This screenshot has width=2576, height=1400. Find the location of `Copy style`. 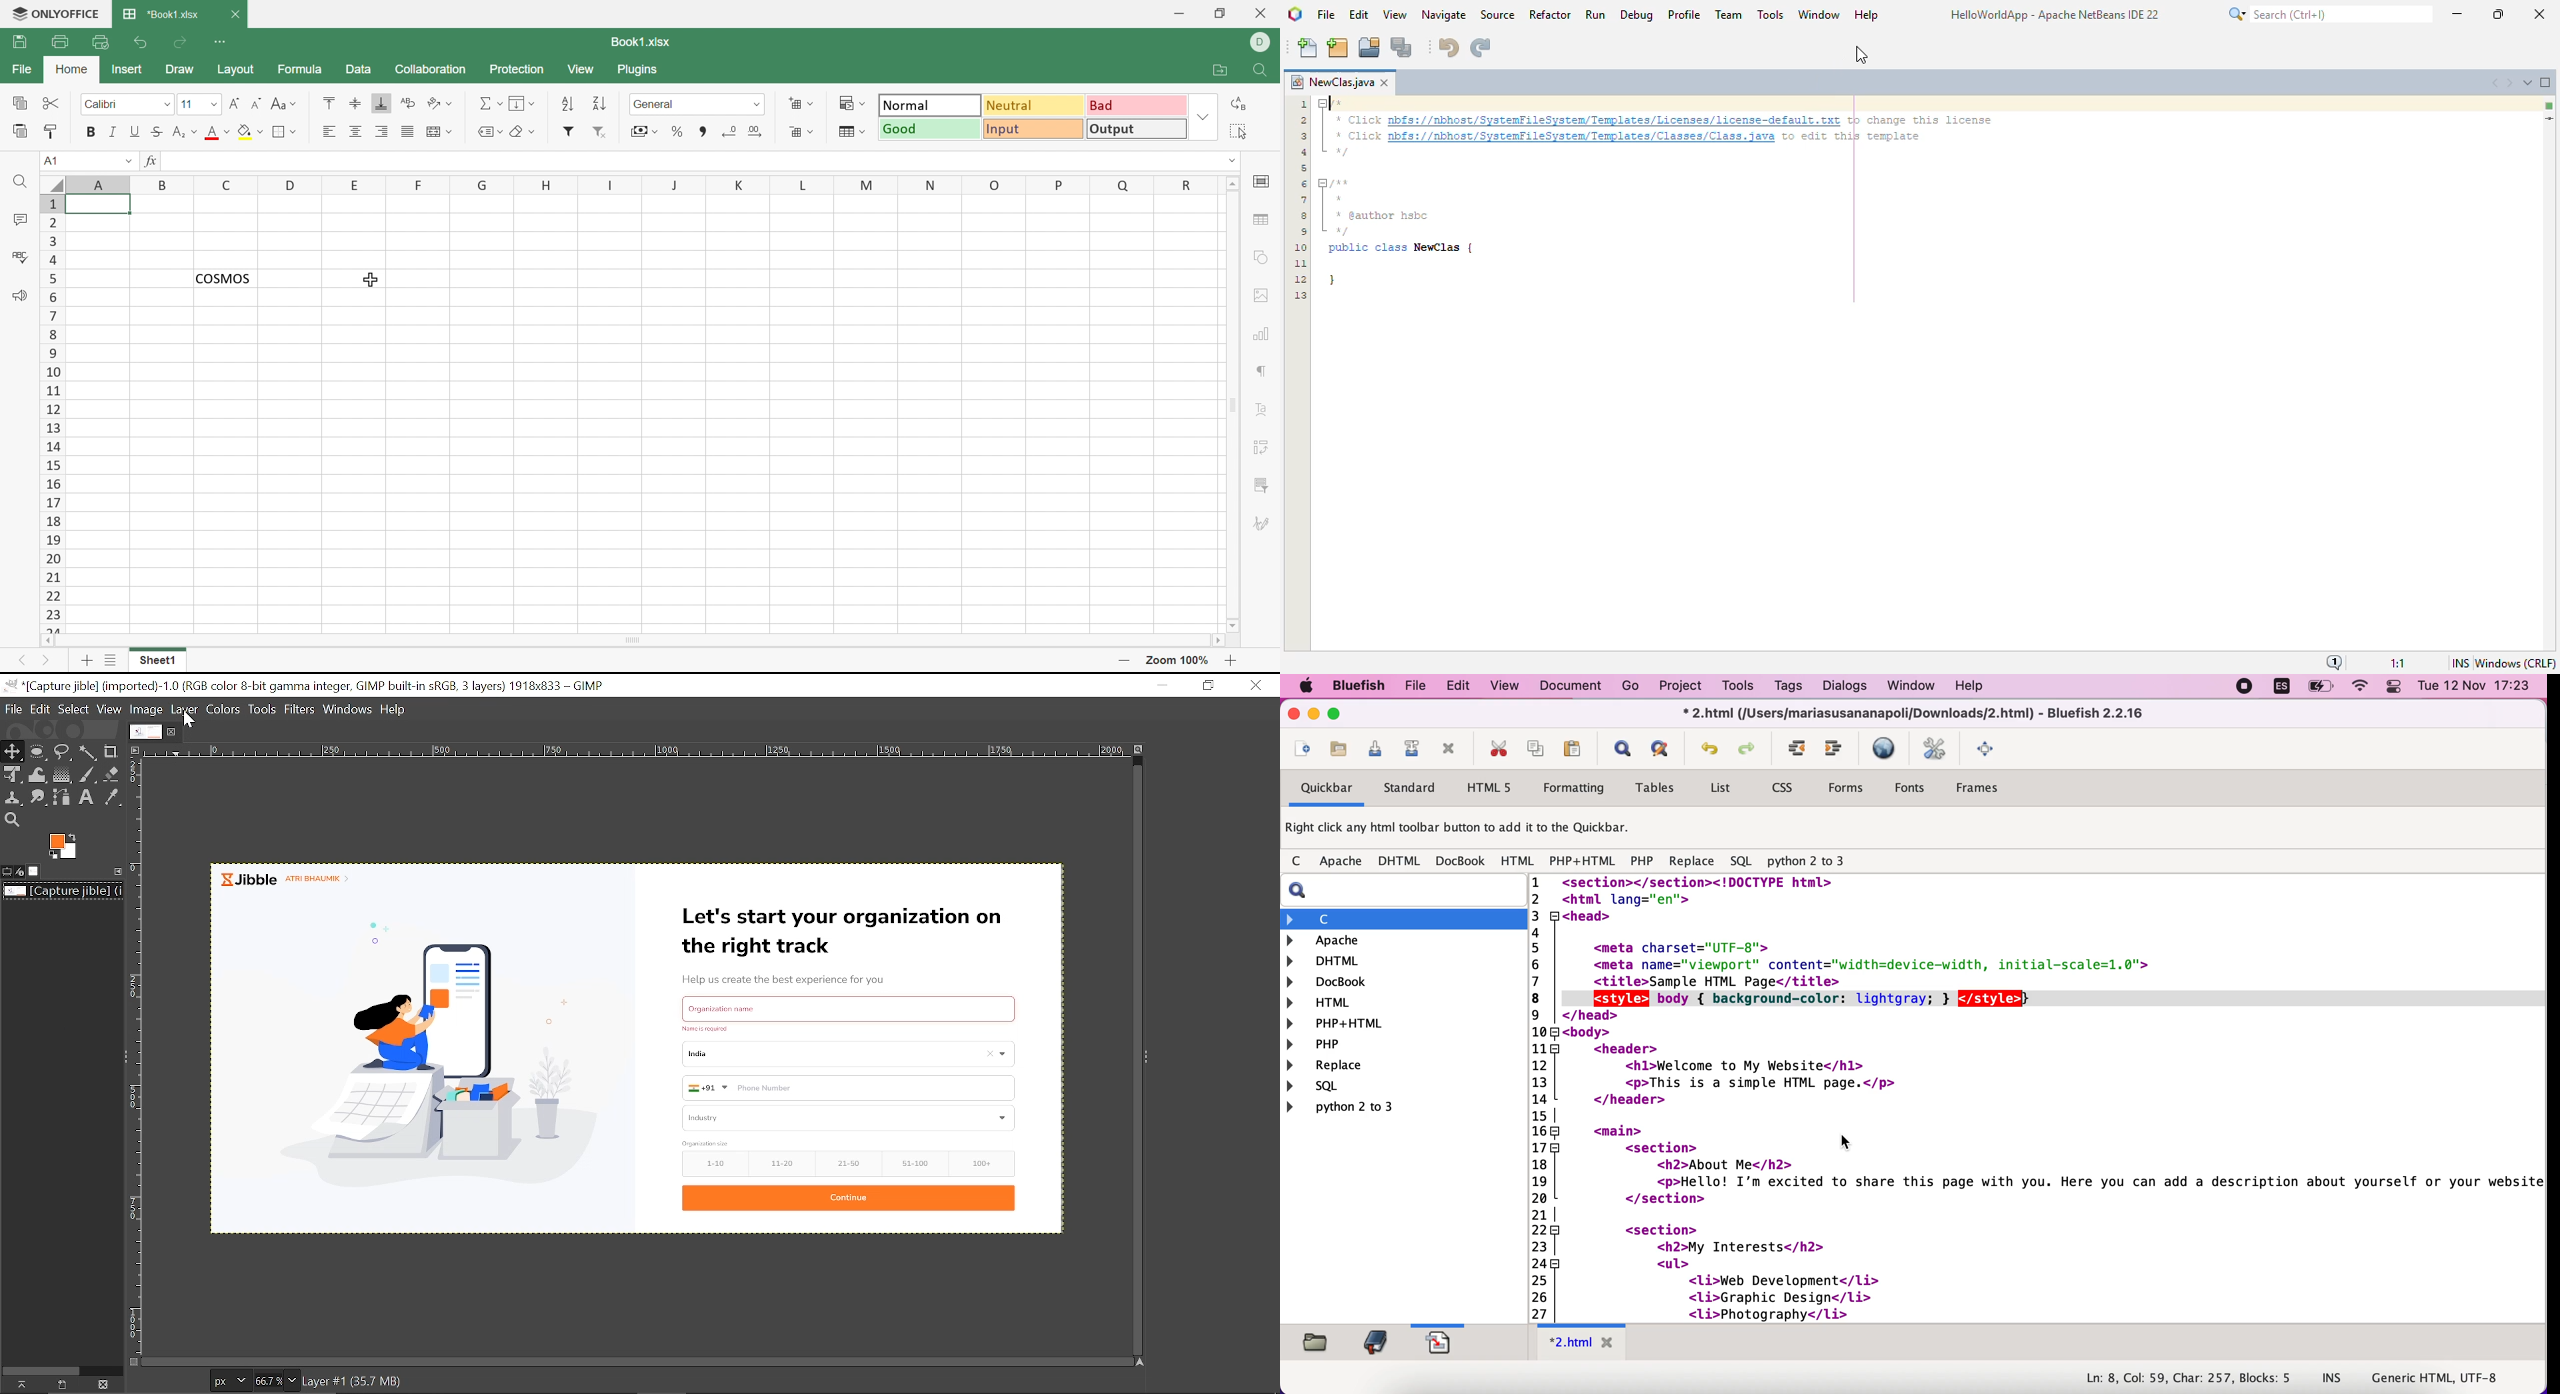

Copy style is located at coordinates (52, 133).